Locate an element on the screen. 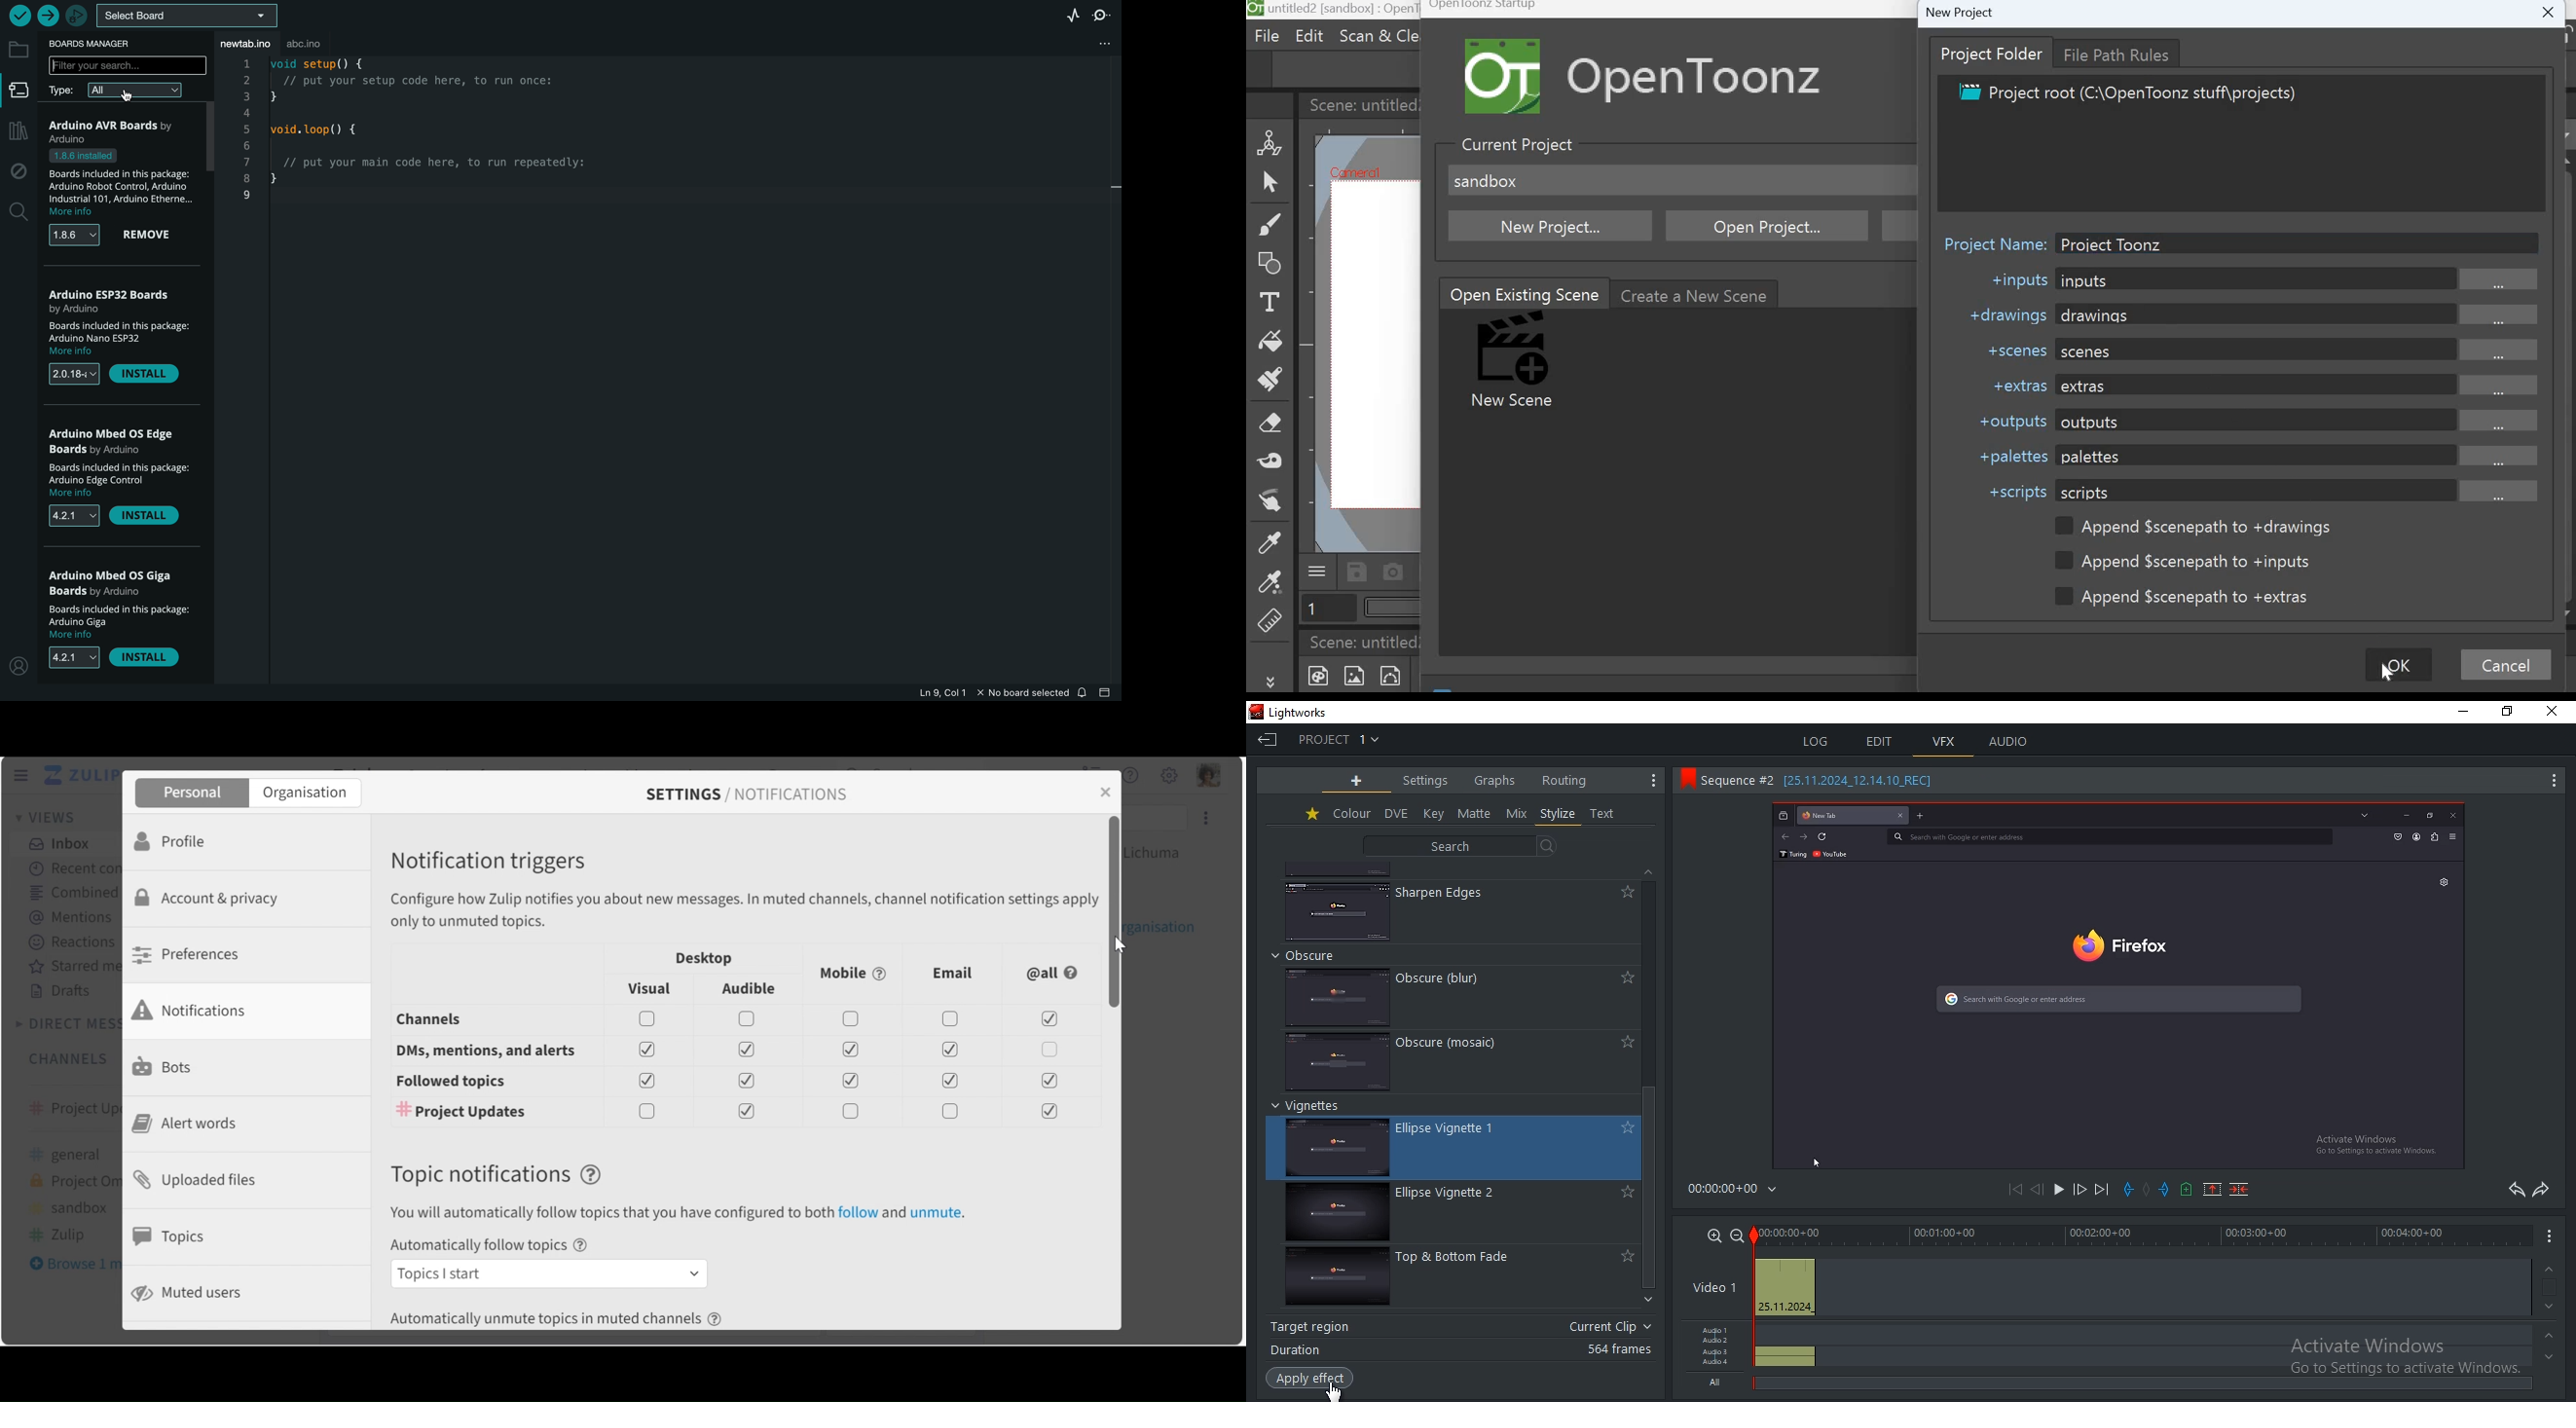  zoom out is located at coordinates (1737, 1235).